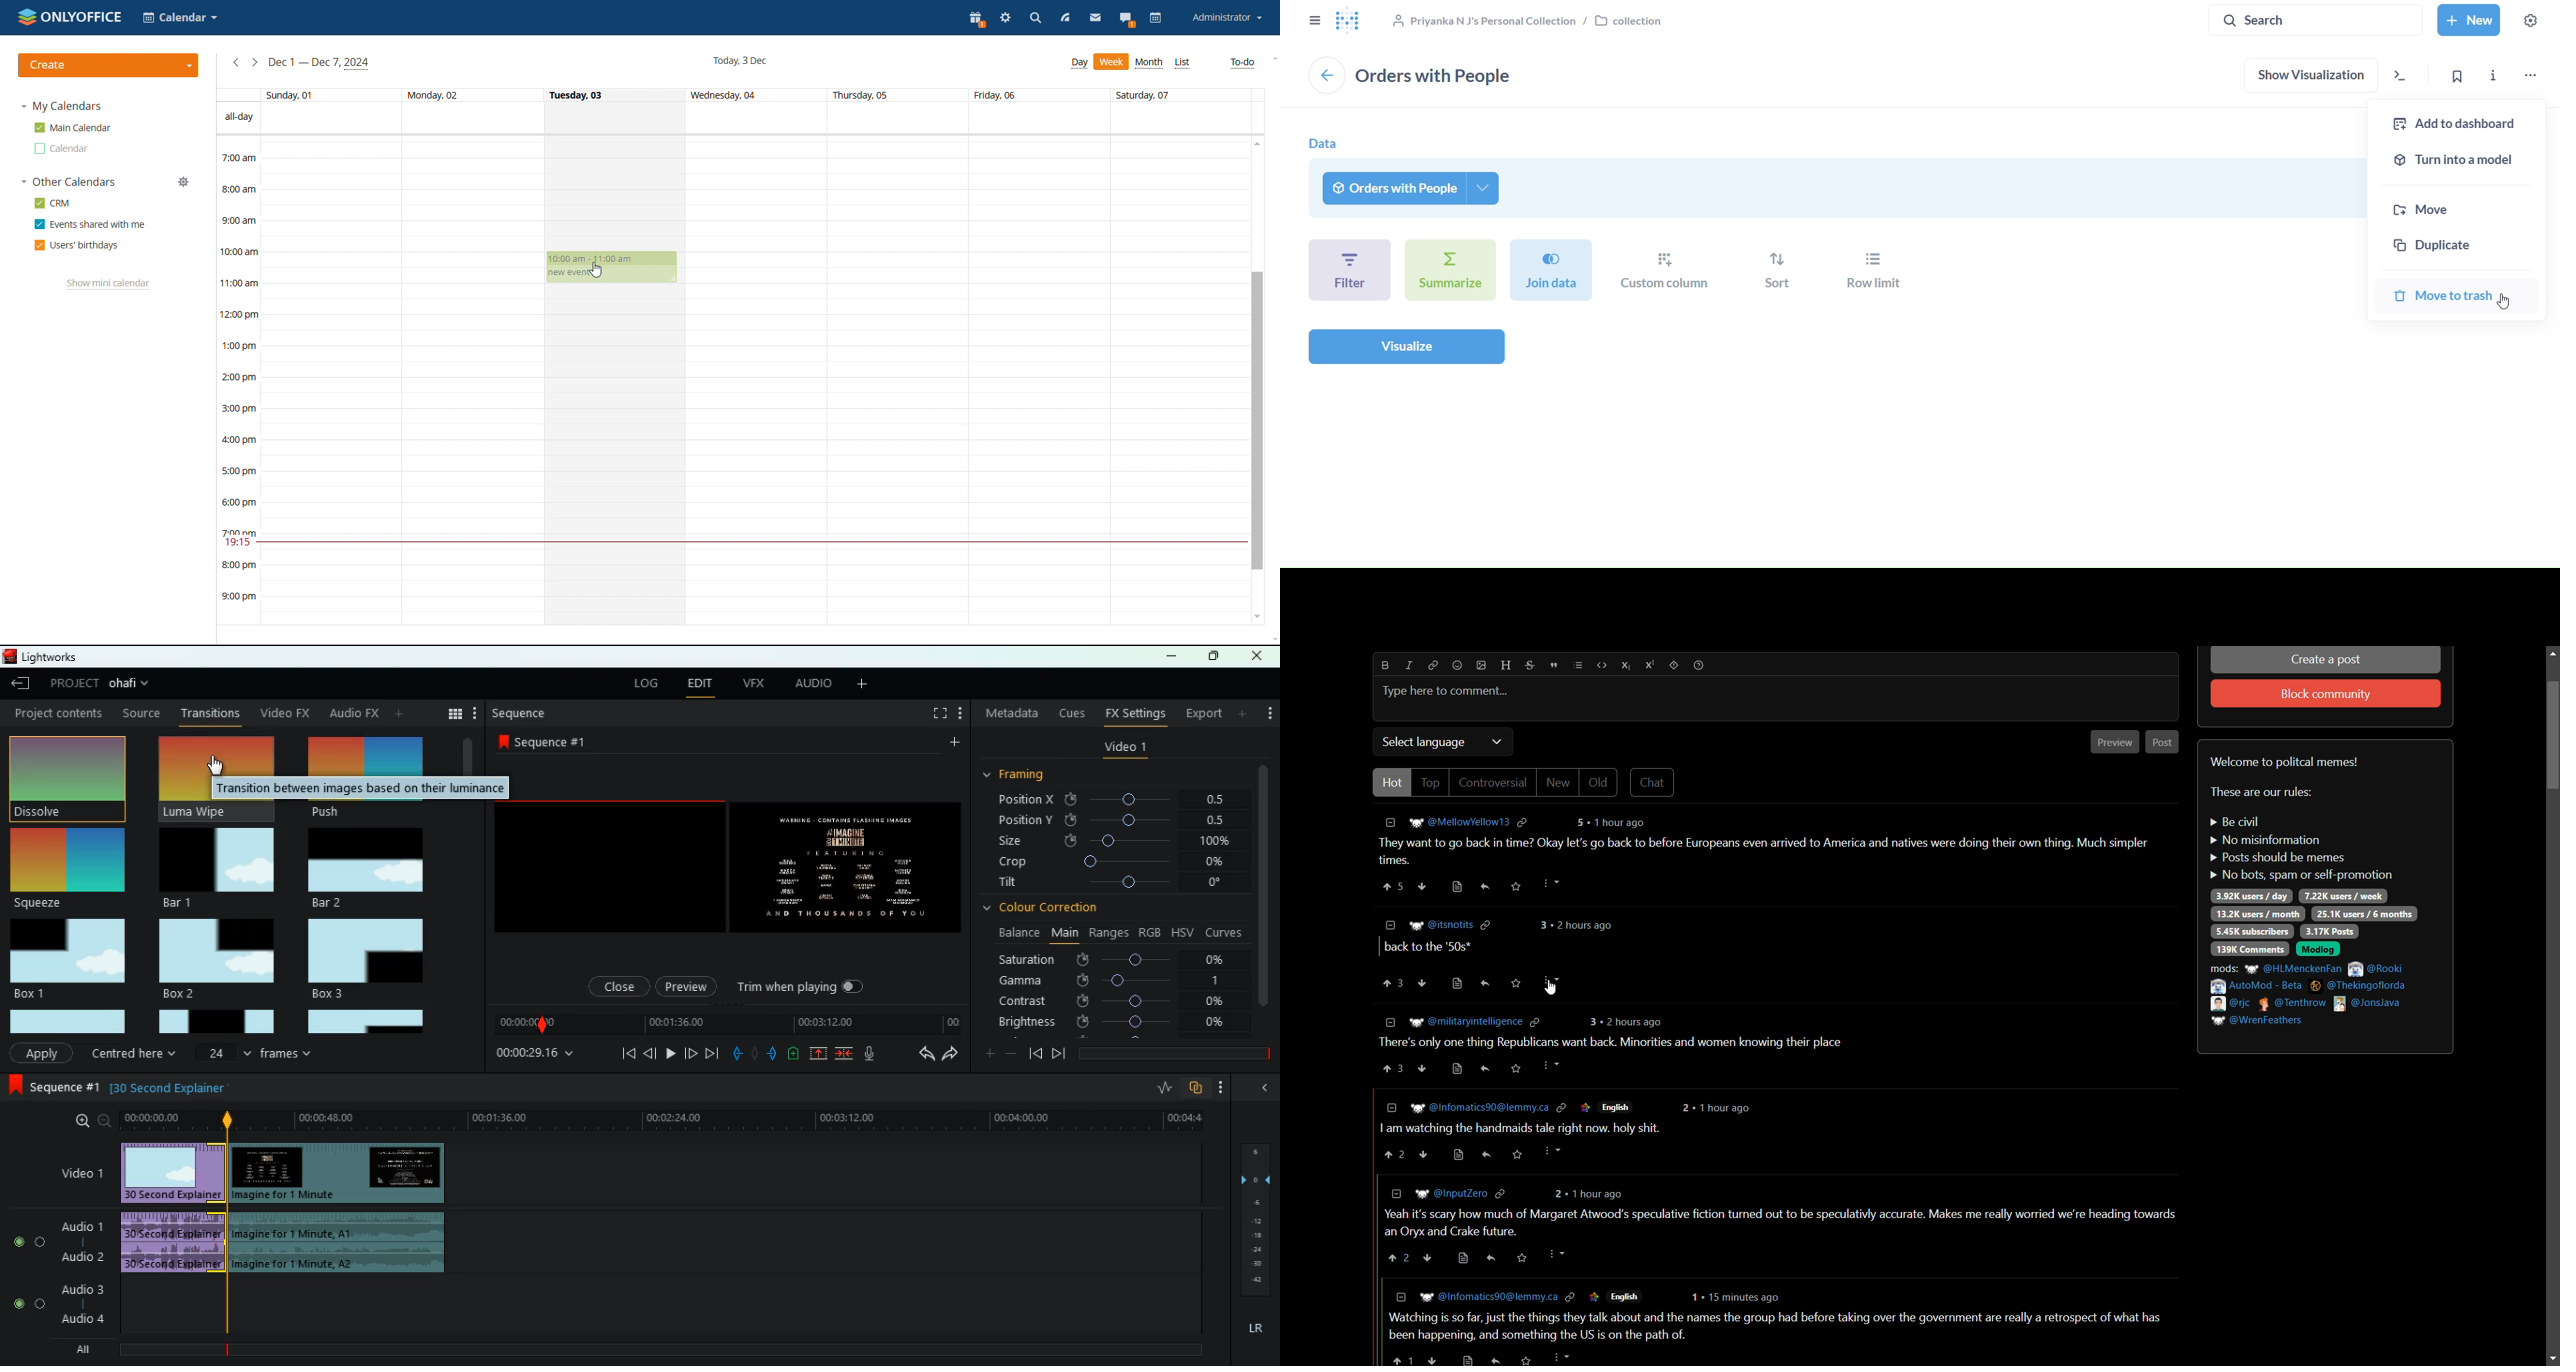 This screenshot has width=2576, height=1372. Describe the element at coordinates (2163, 743) in the screenshot. I see `post` at that location.